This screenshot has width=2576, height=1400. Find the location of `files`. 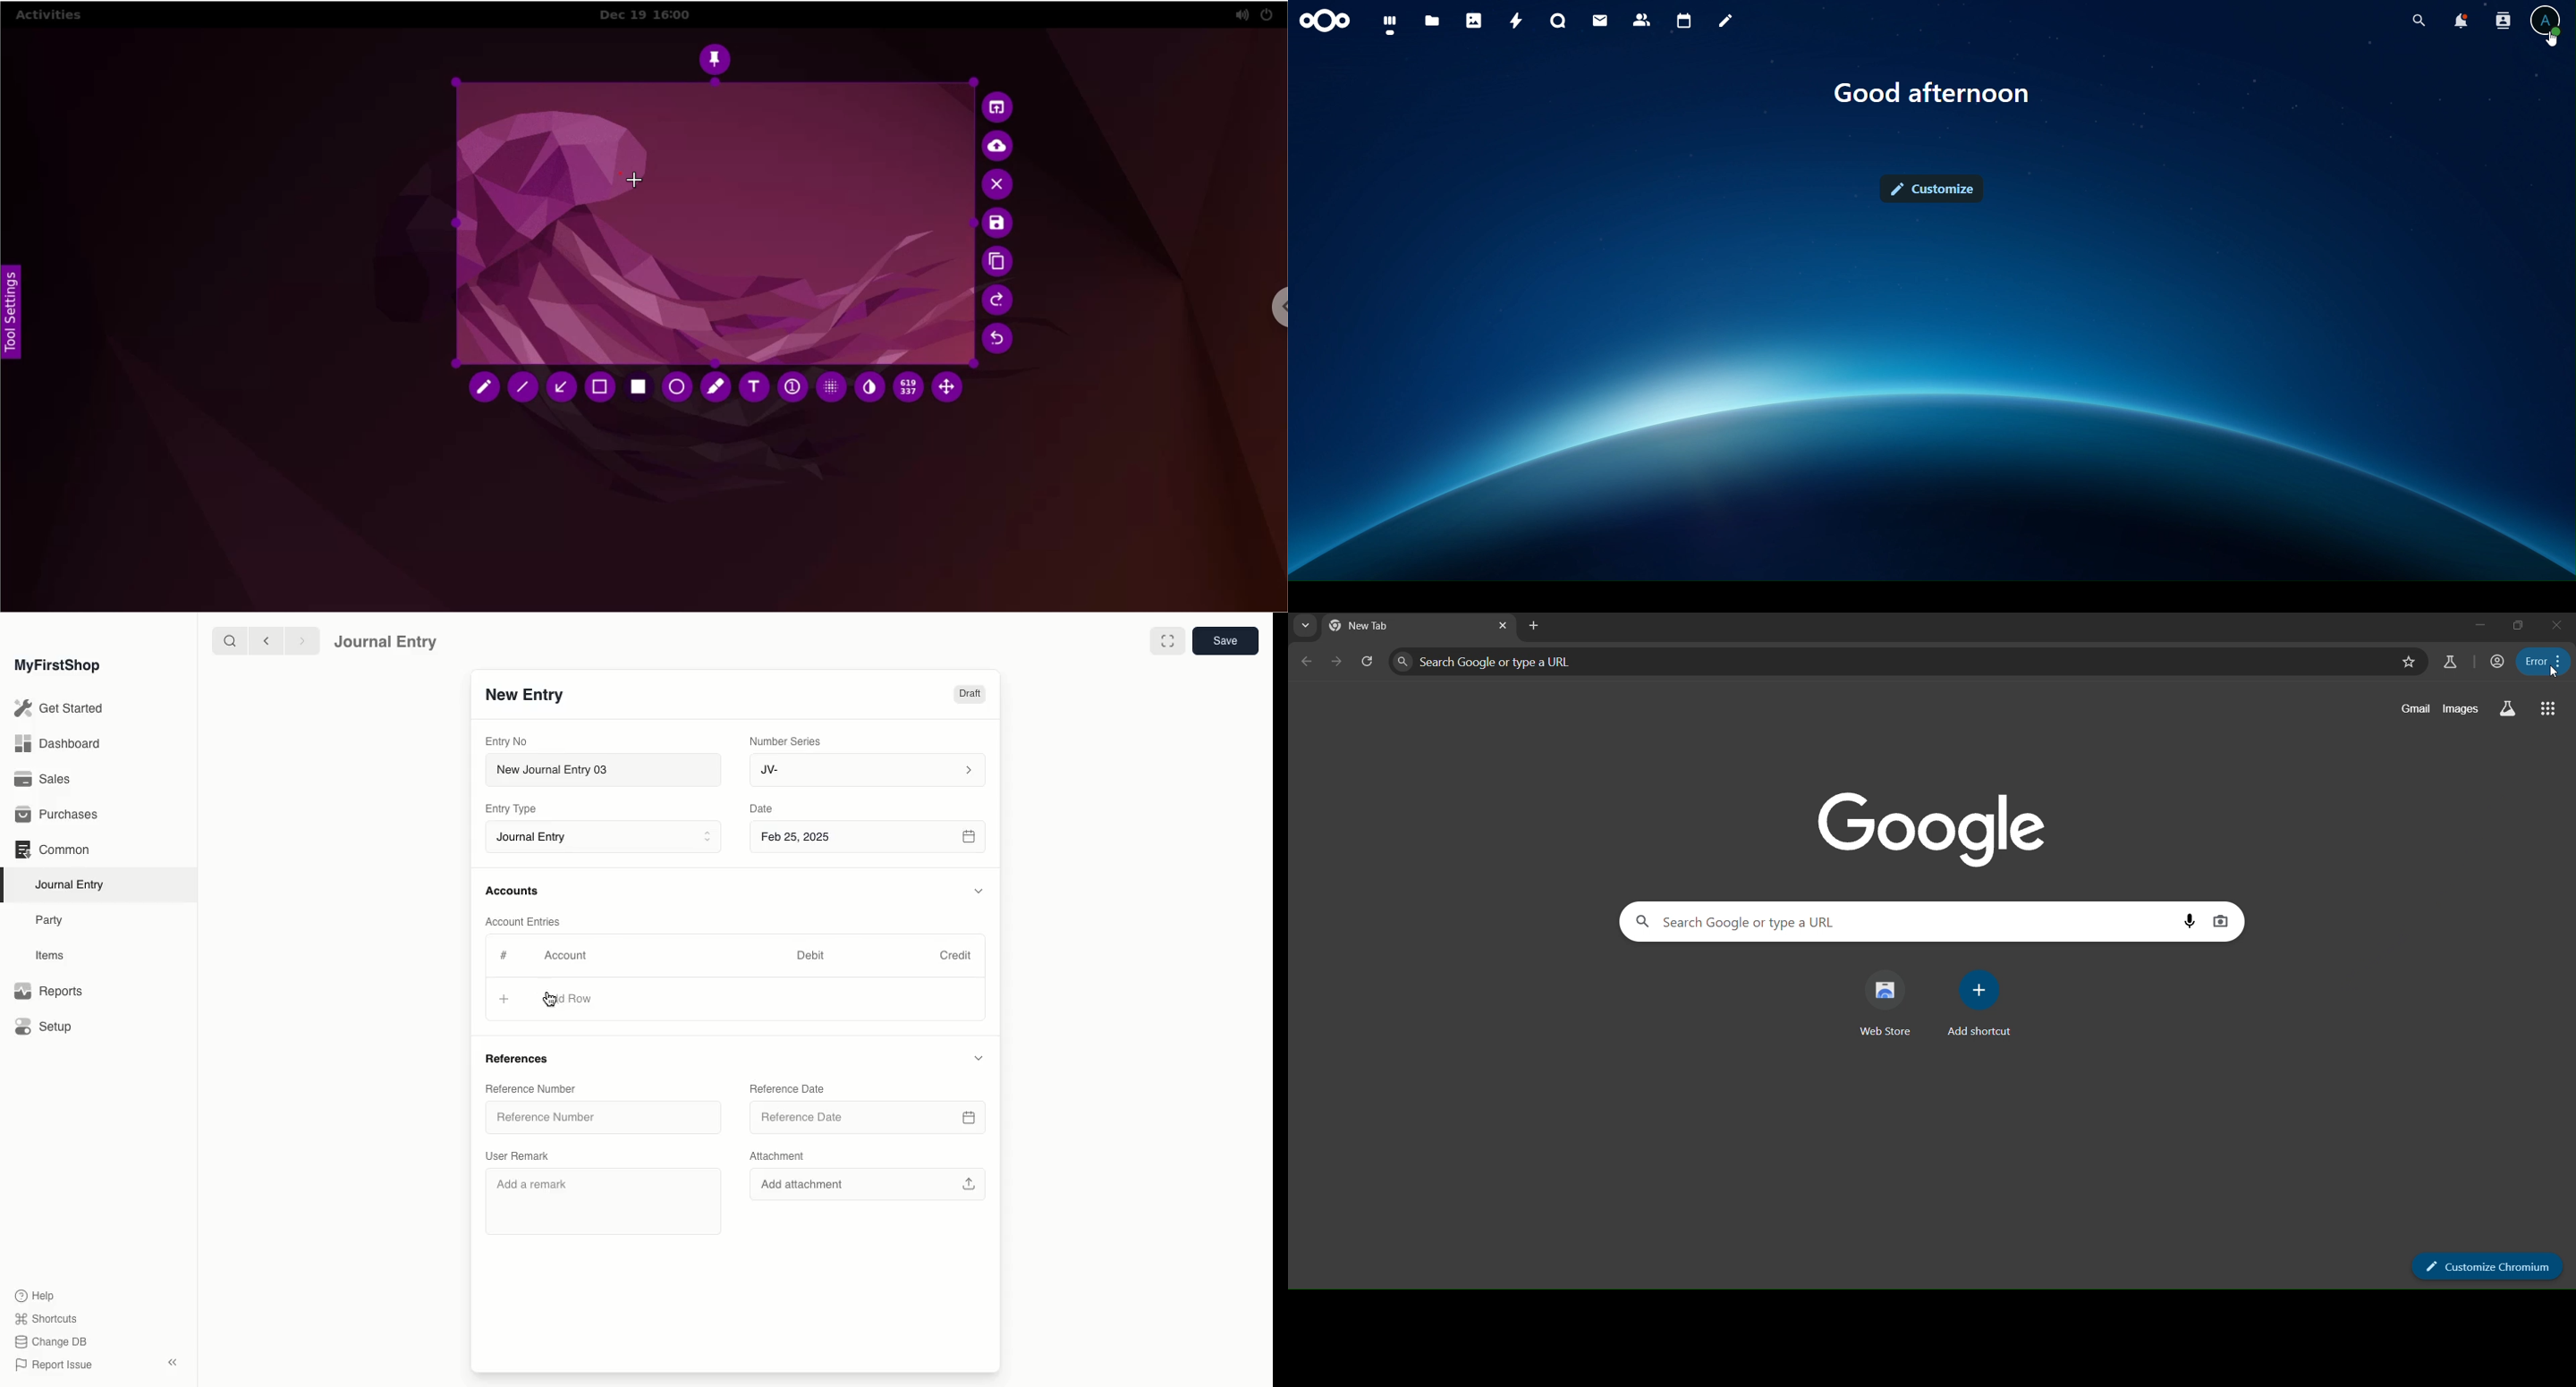

files is located at coordinates (1433, 19).